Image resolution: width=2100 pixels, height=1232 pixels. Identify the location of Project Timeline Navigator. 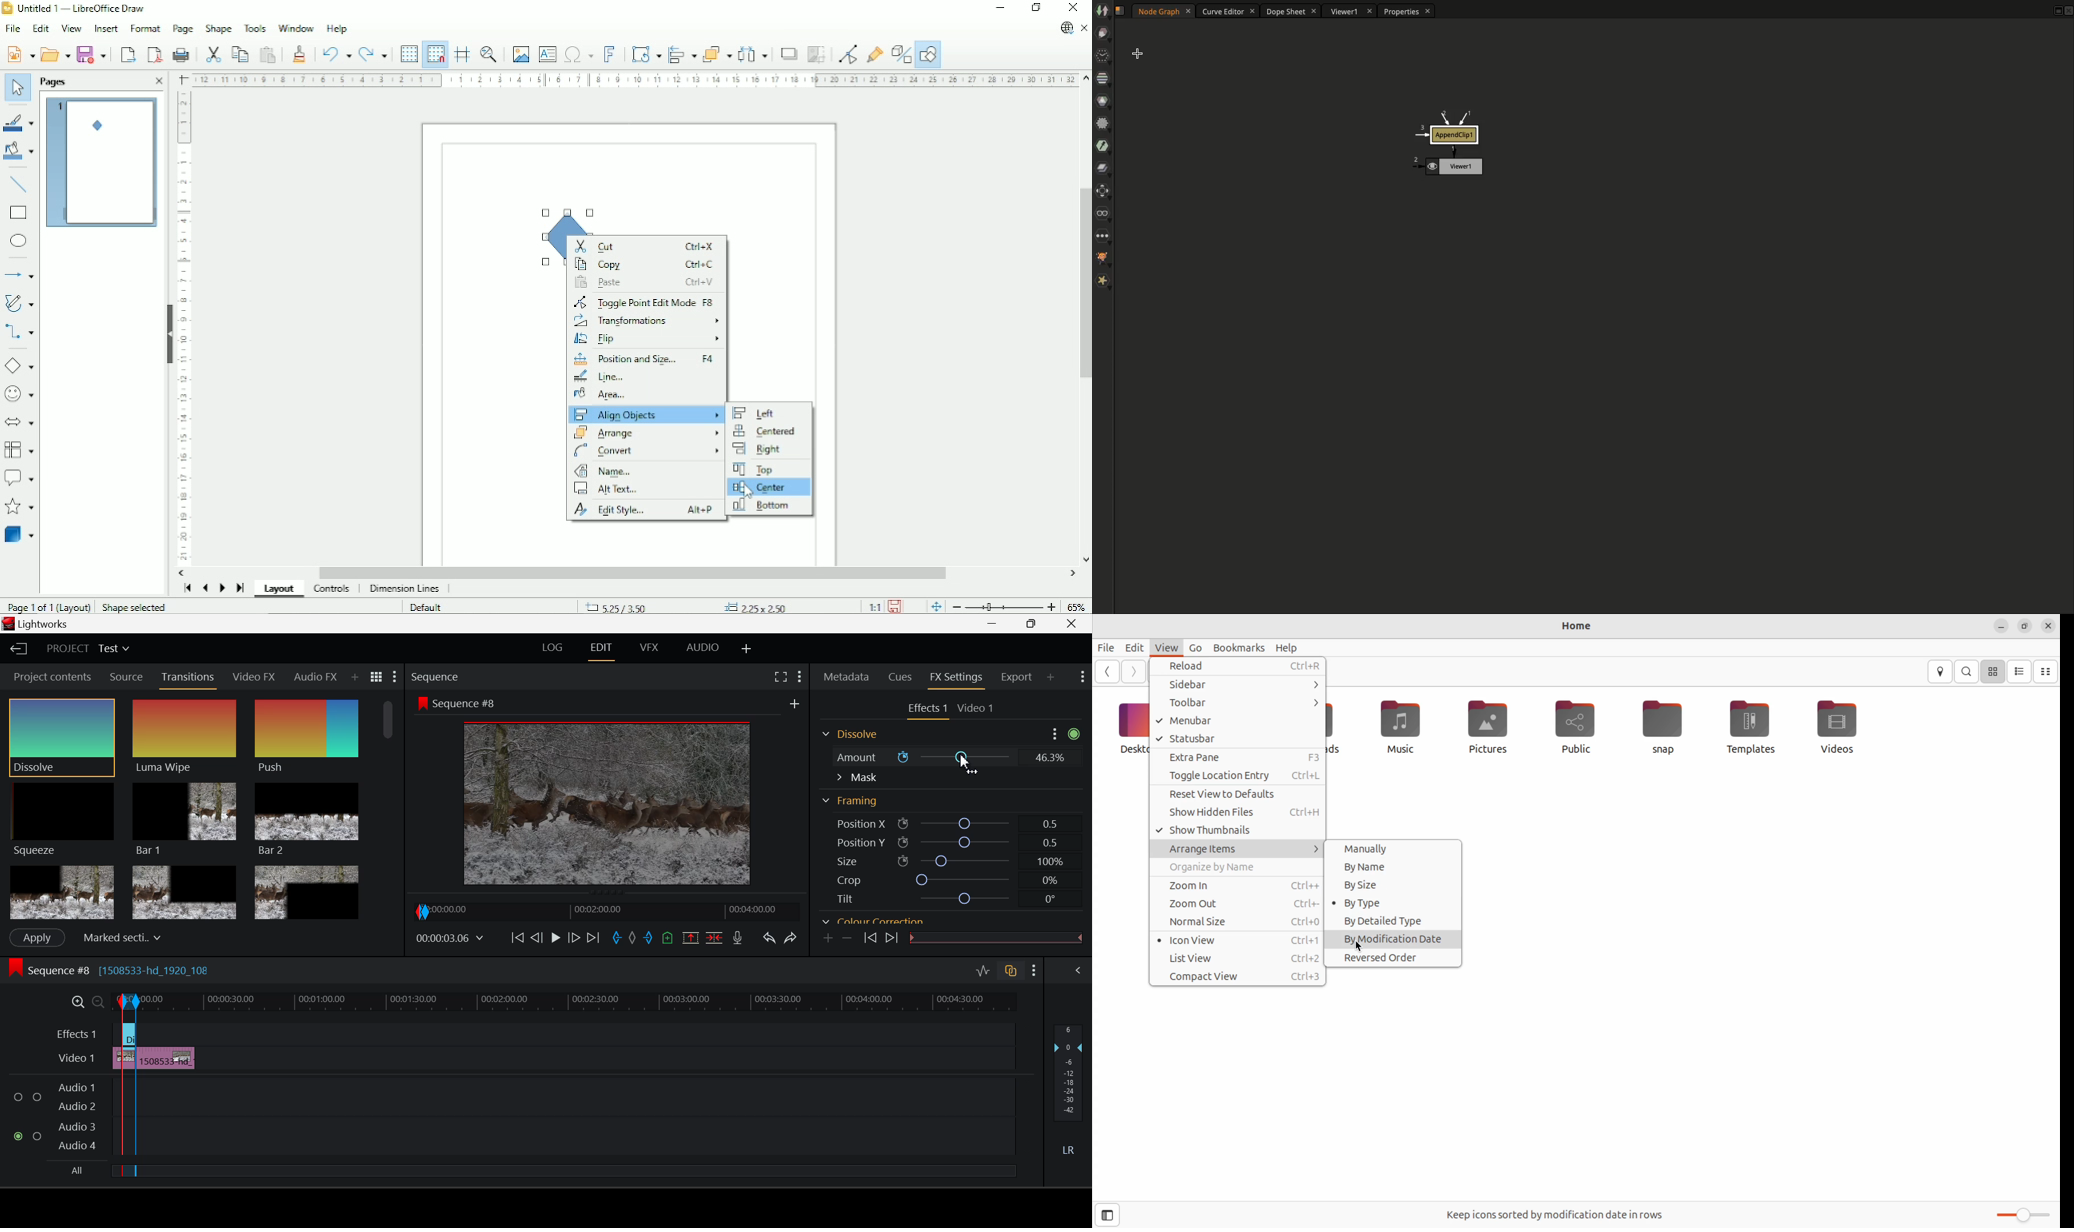
(605, 911).